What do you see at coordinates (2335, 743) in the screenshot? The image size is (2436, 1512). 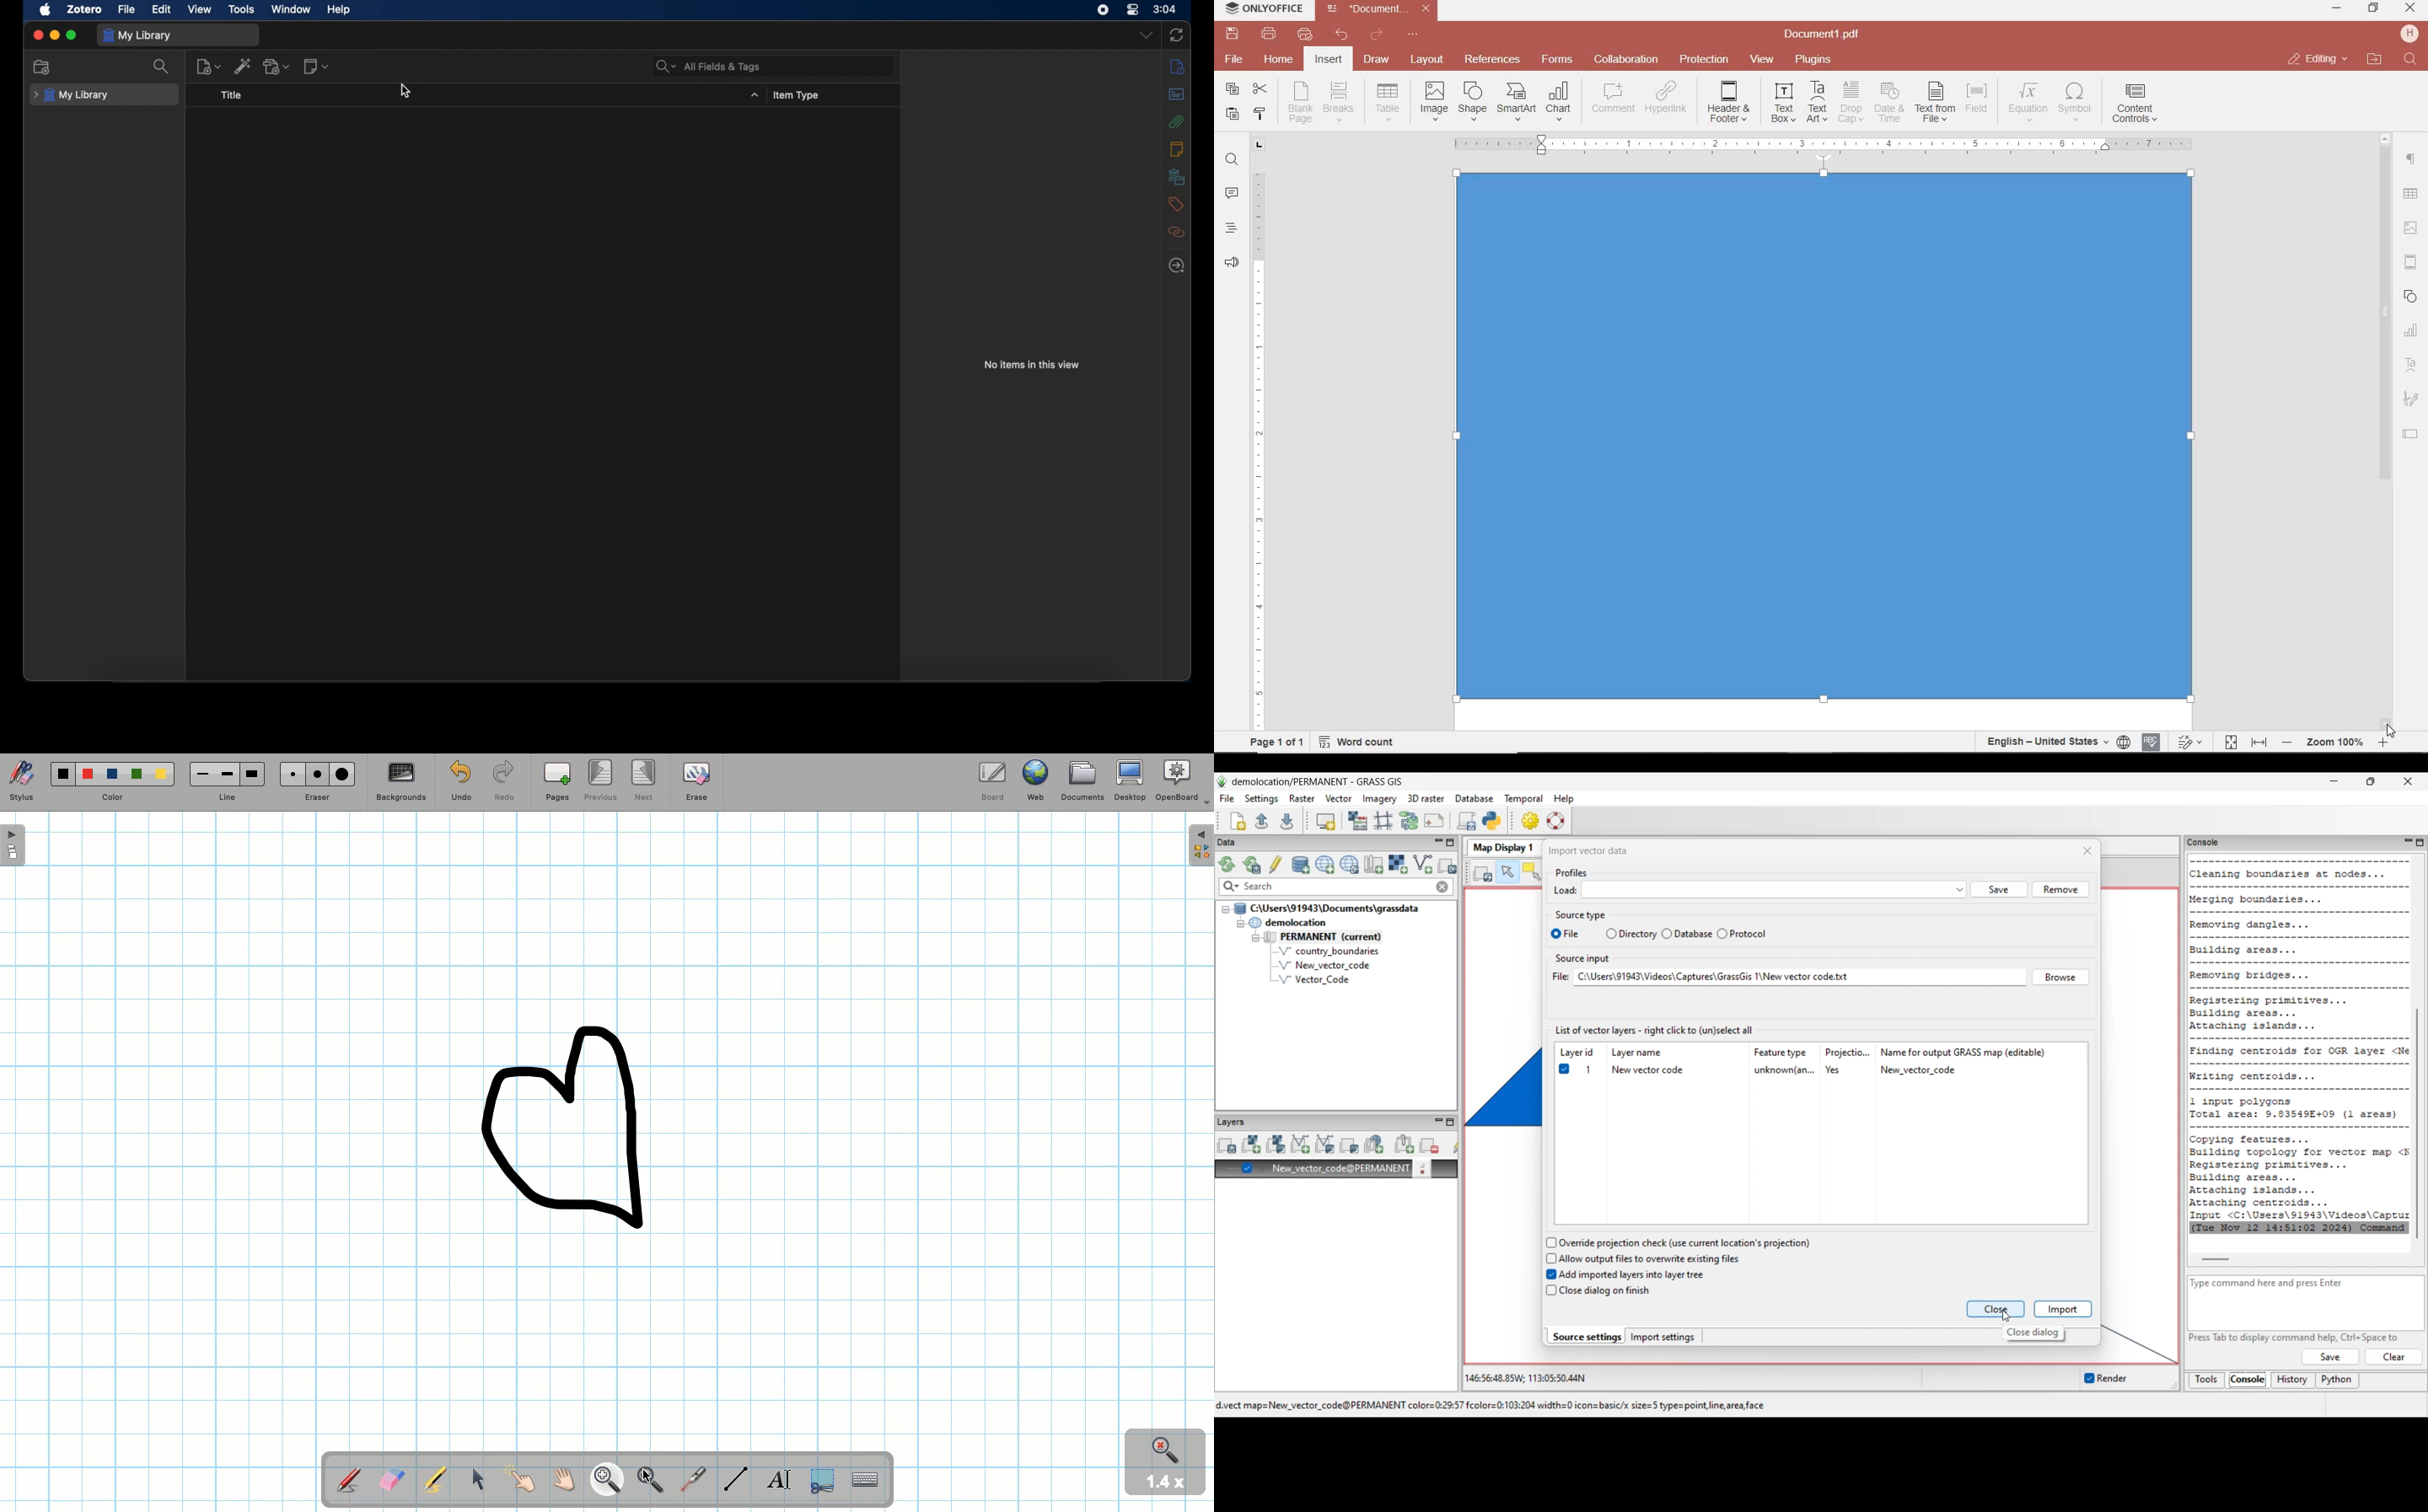 I see `zoom in and out` at bounding box center [2335, 743].